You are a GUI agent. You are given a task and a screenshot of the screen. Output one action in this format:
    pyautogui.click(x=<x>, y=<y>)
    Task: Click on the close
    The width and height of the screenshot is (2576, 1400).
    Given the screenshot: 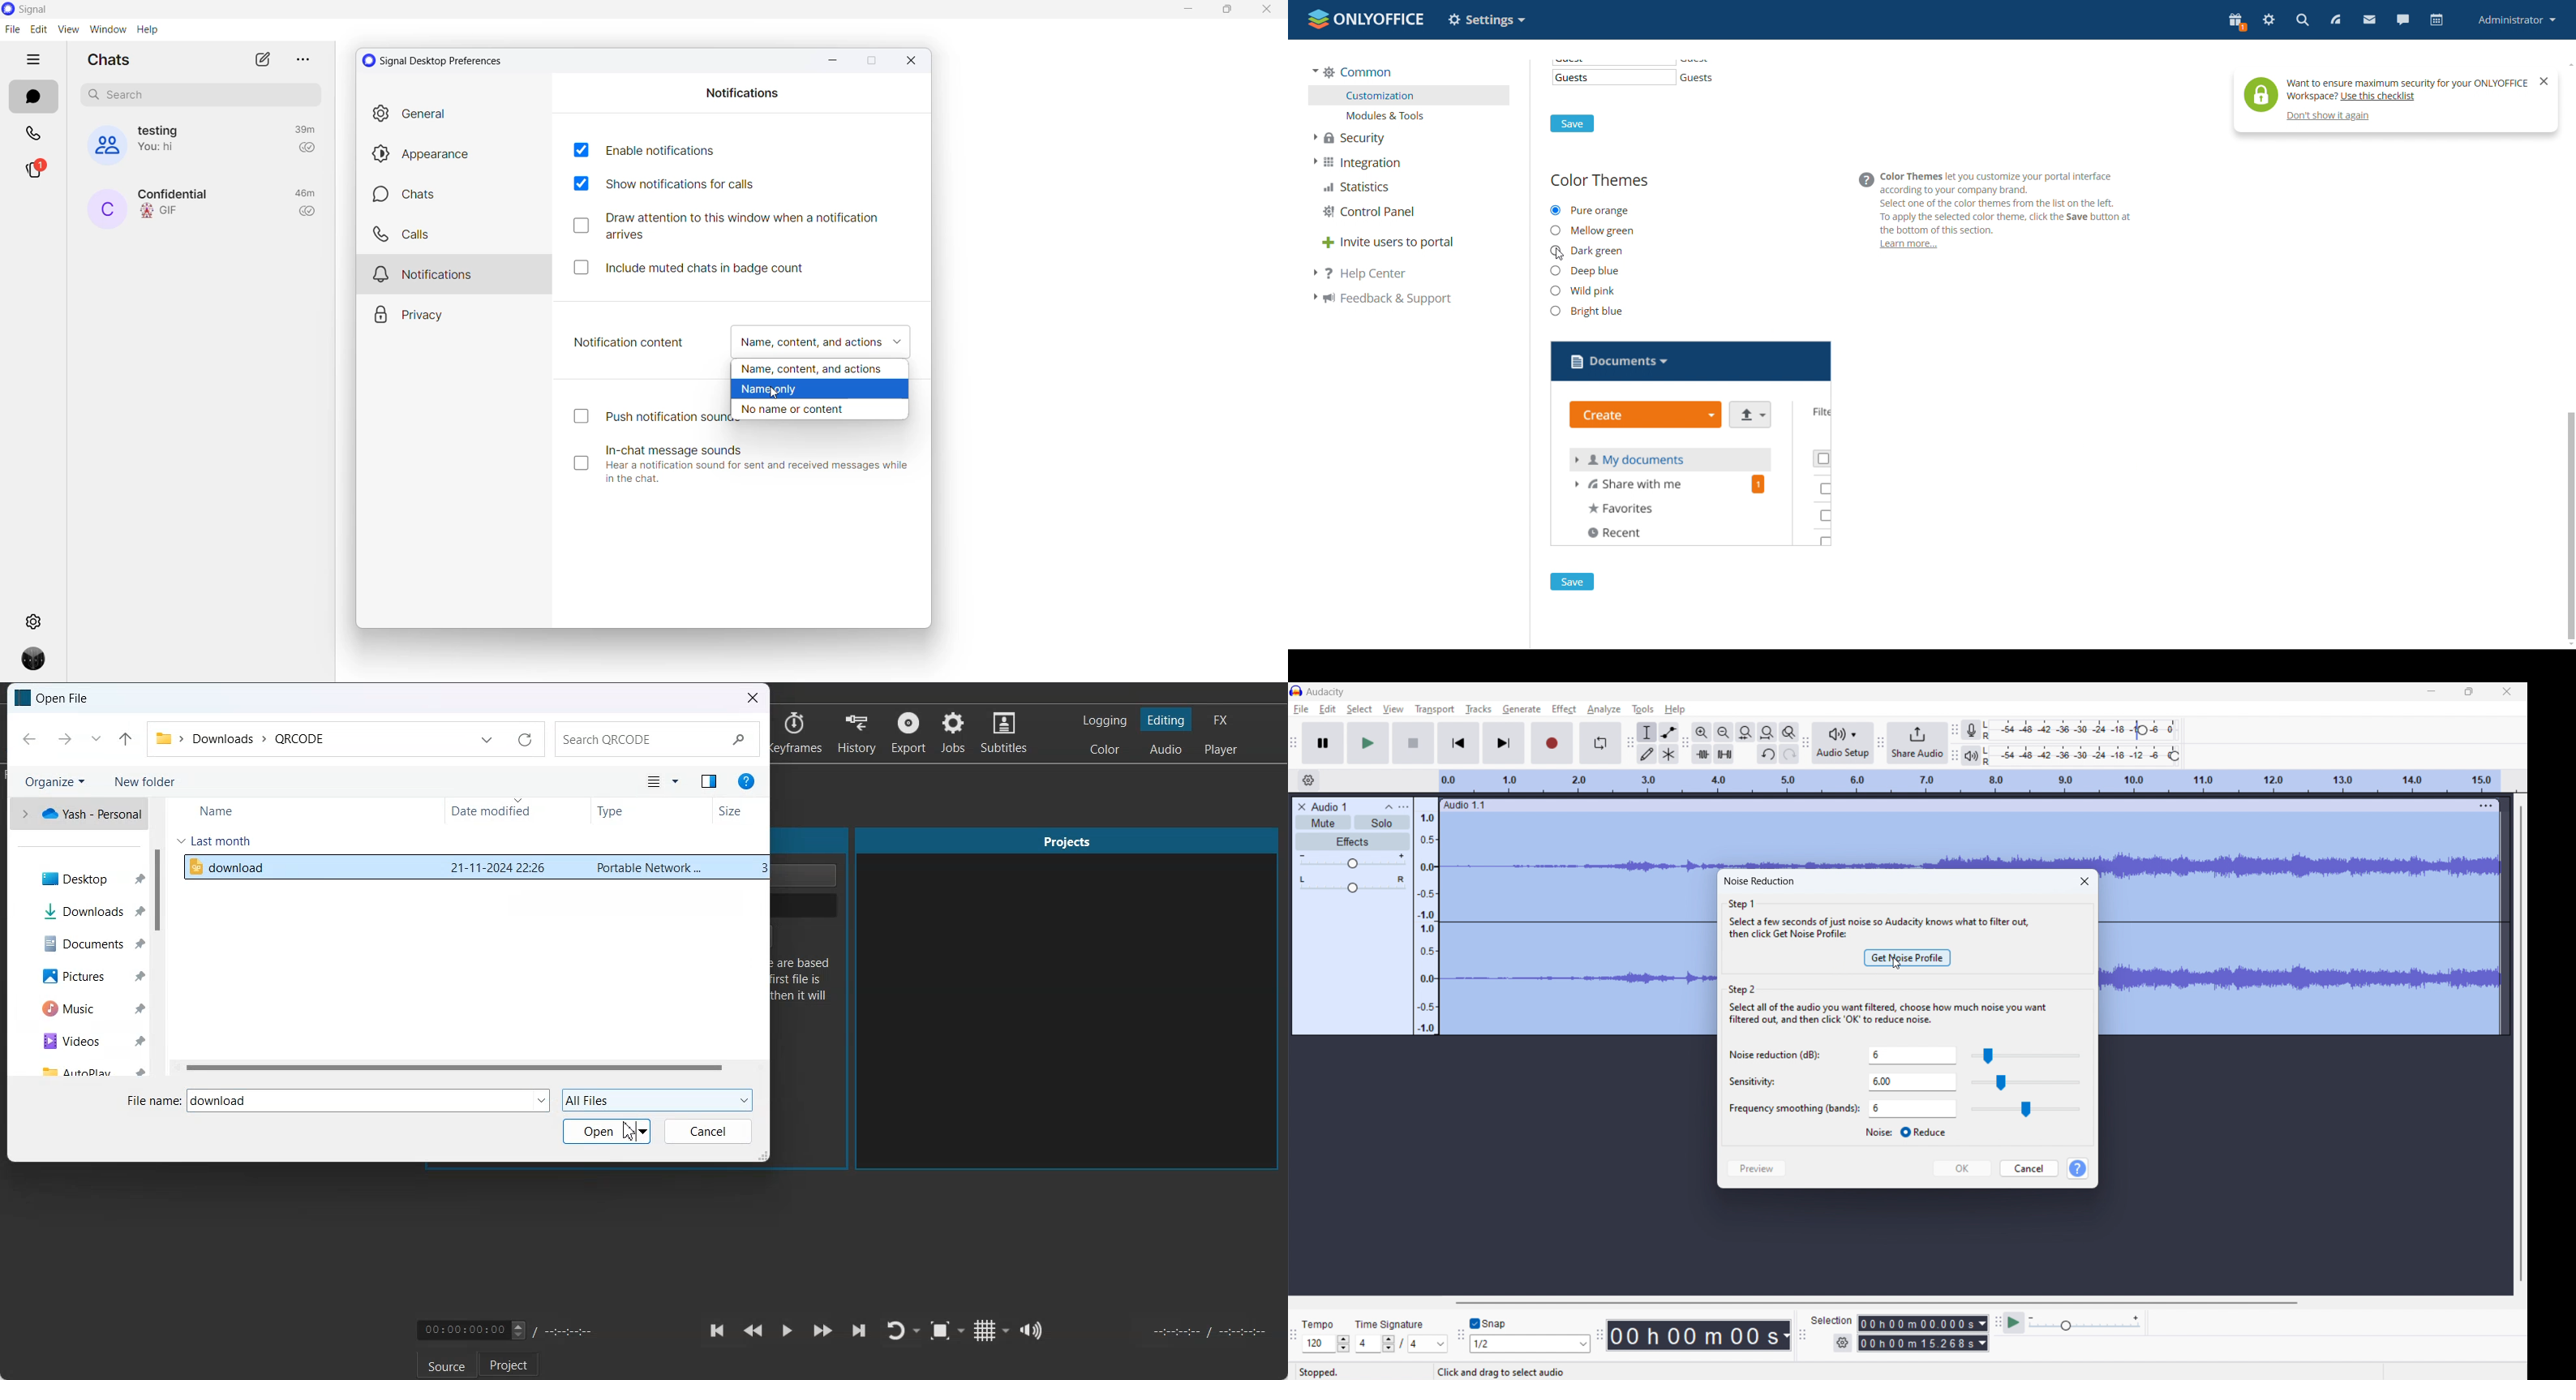 What is the action you would take?
    pyautogui.click(x=1266, y=13)
    